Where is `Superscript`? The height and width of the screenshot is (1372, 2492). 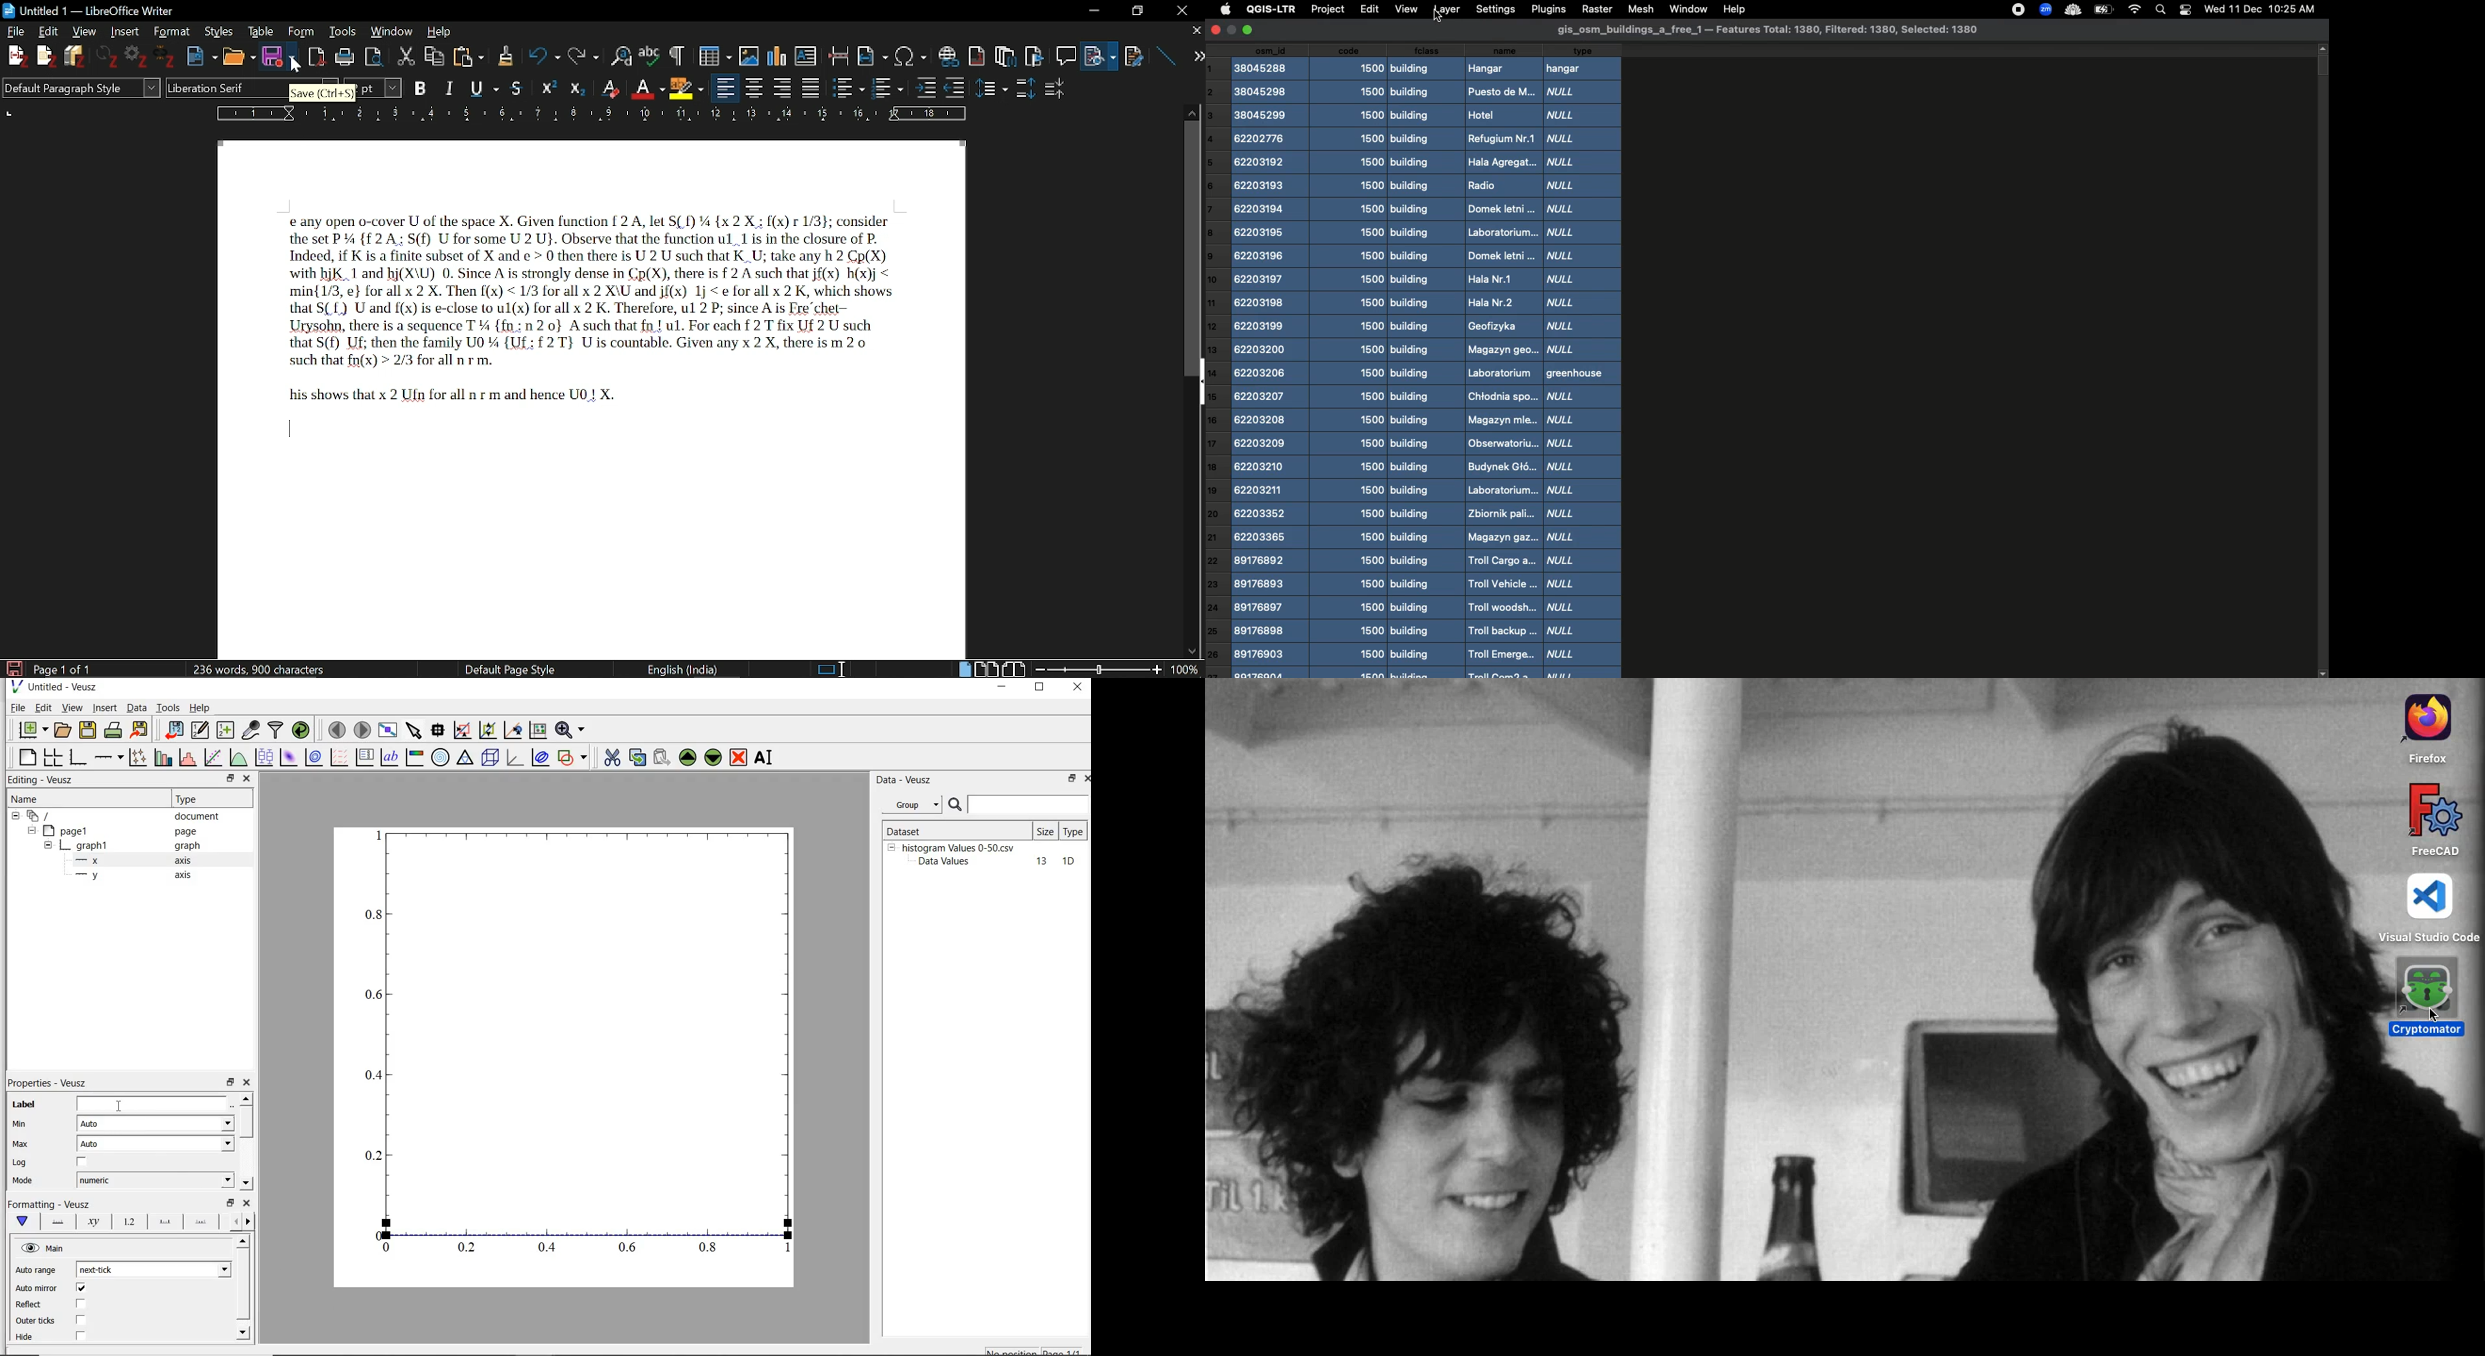
Superscript is located at coordinates (609, 88).